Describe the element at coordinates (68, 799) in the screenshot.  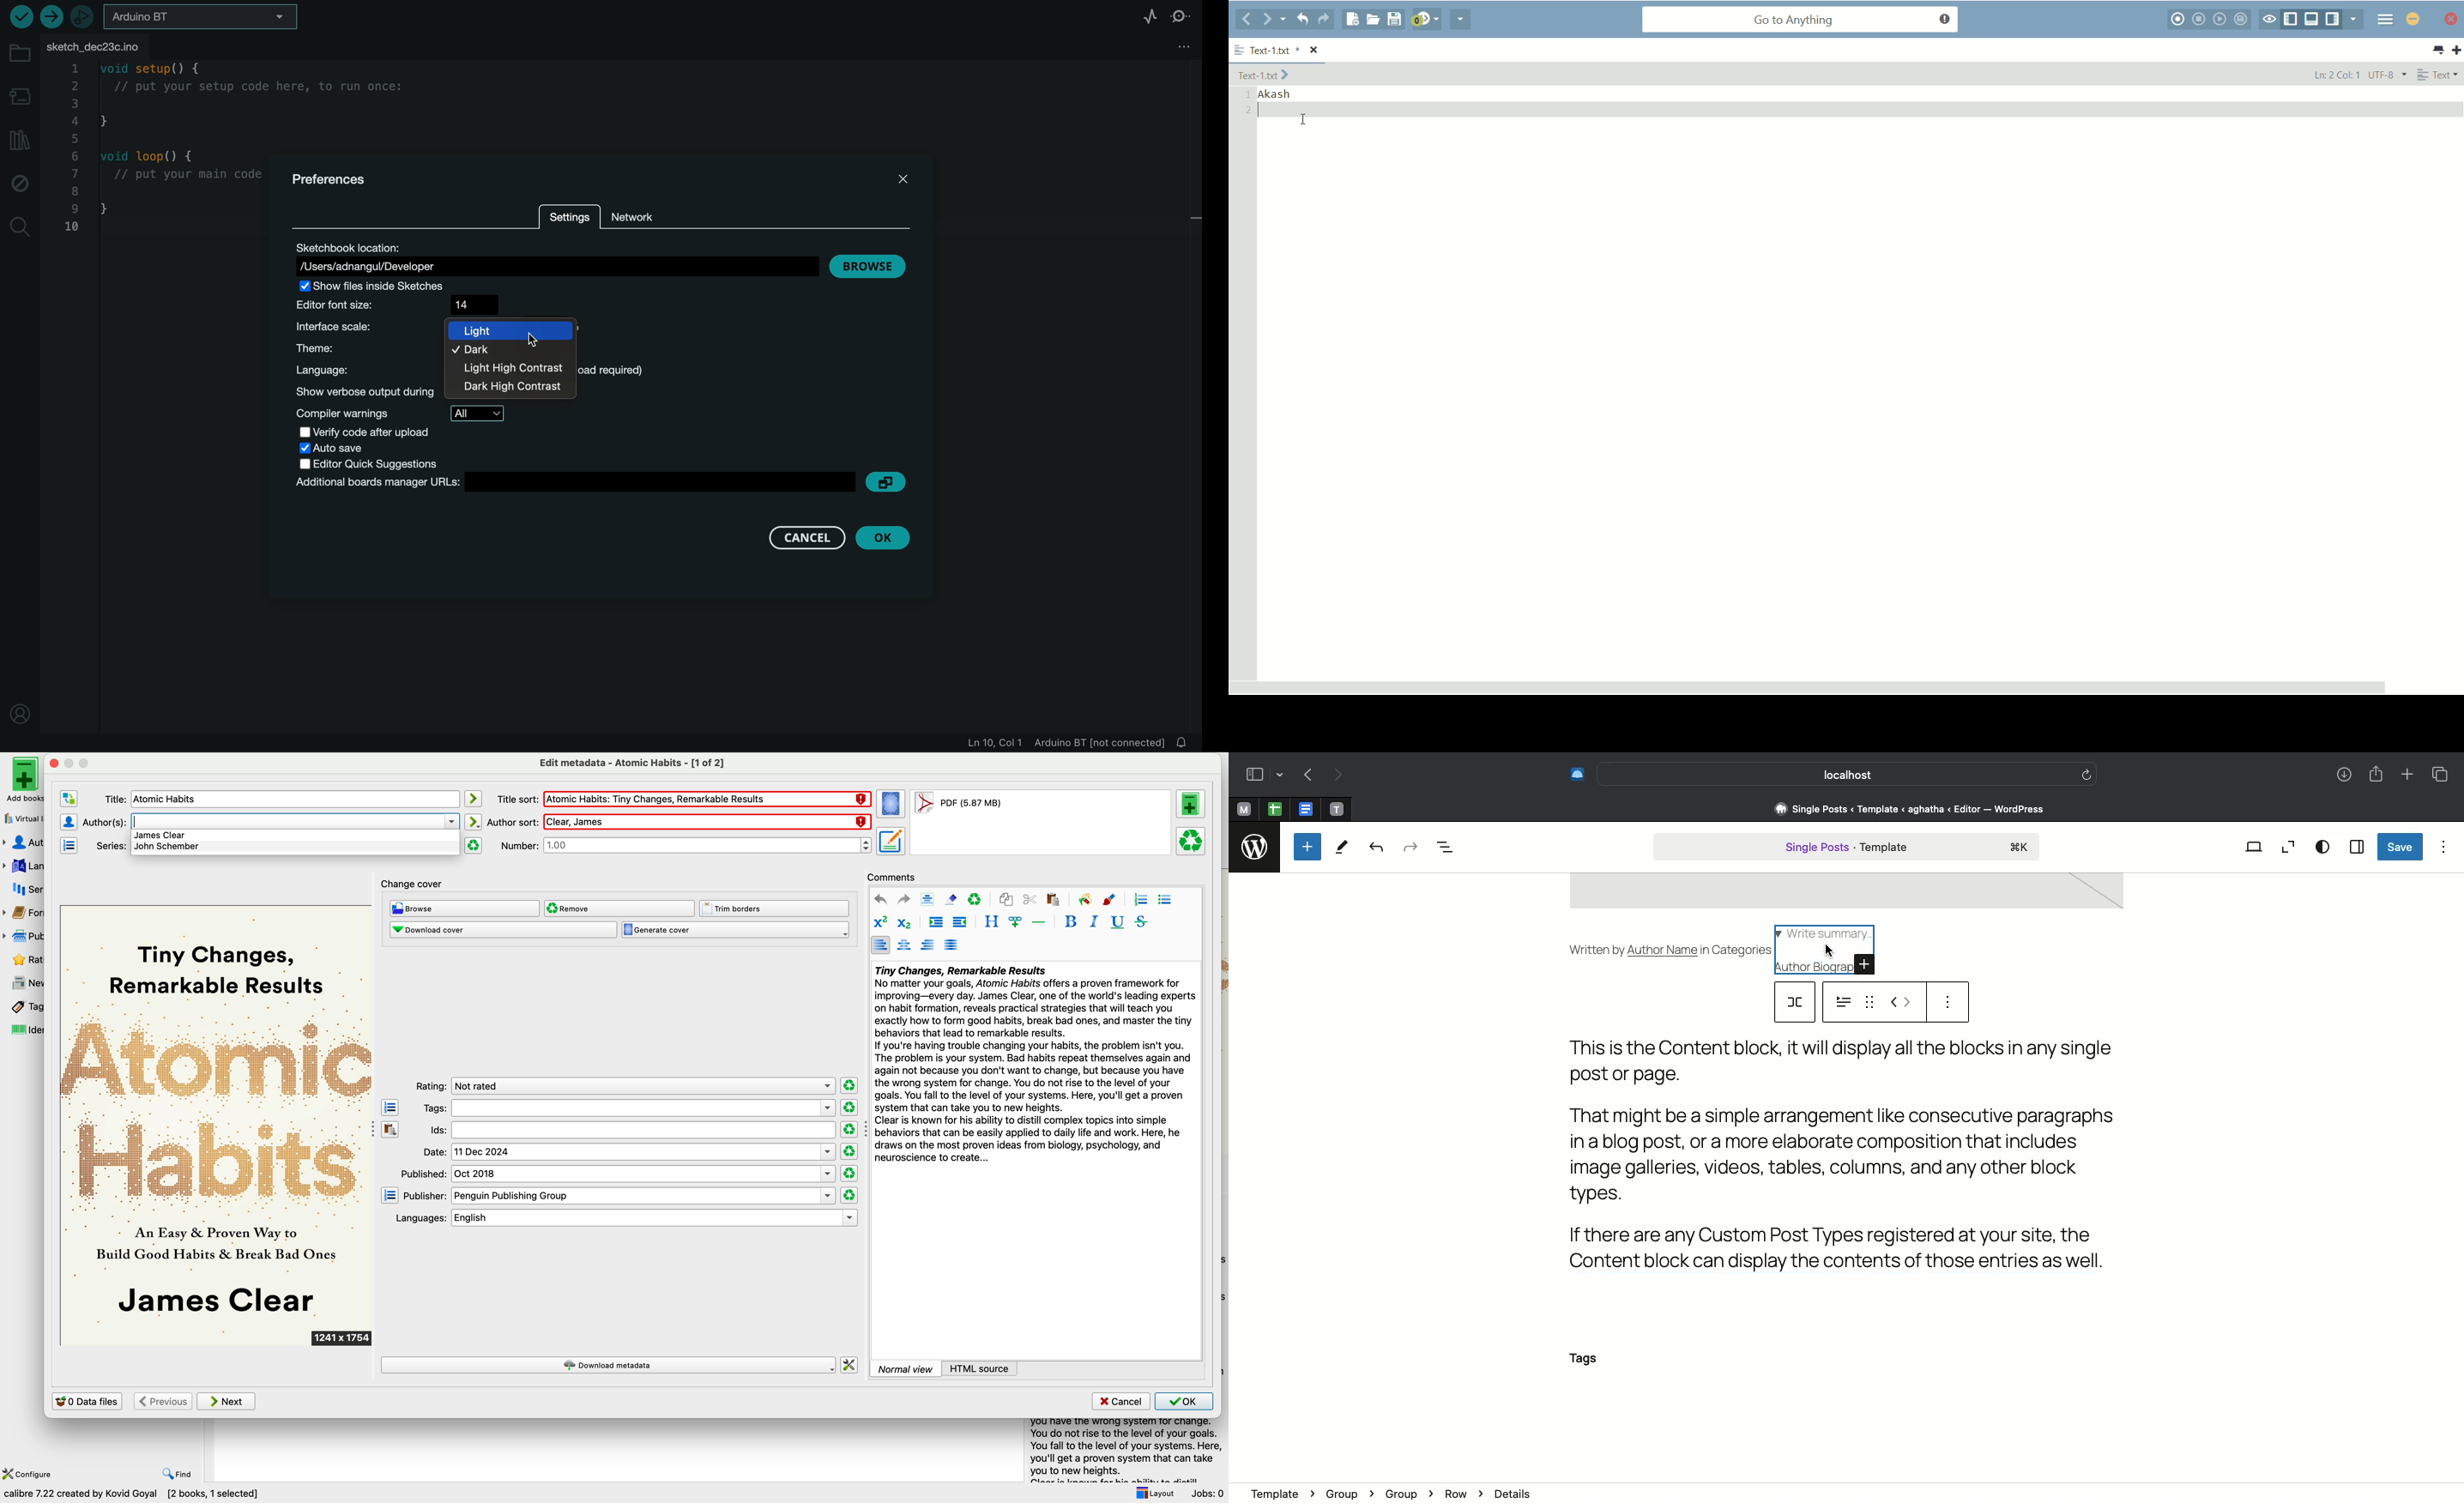
I see `swap the author and title` at that location.